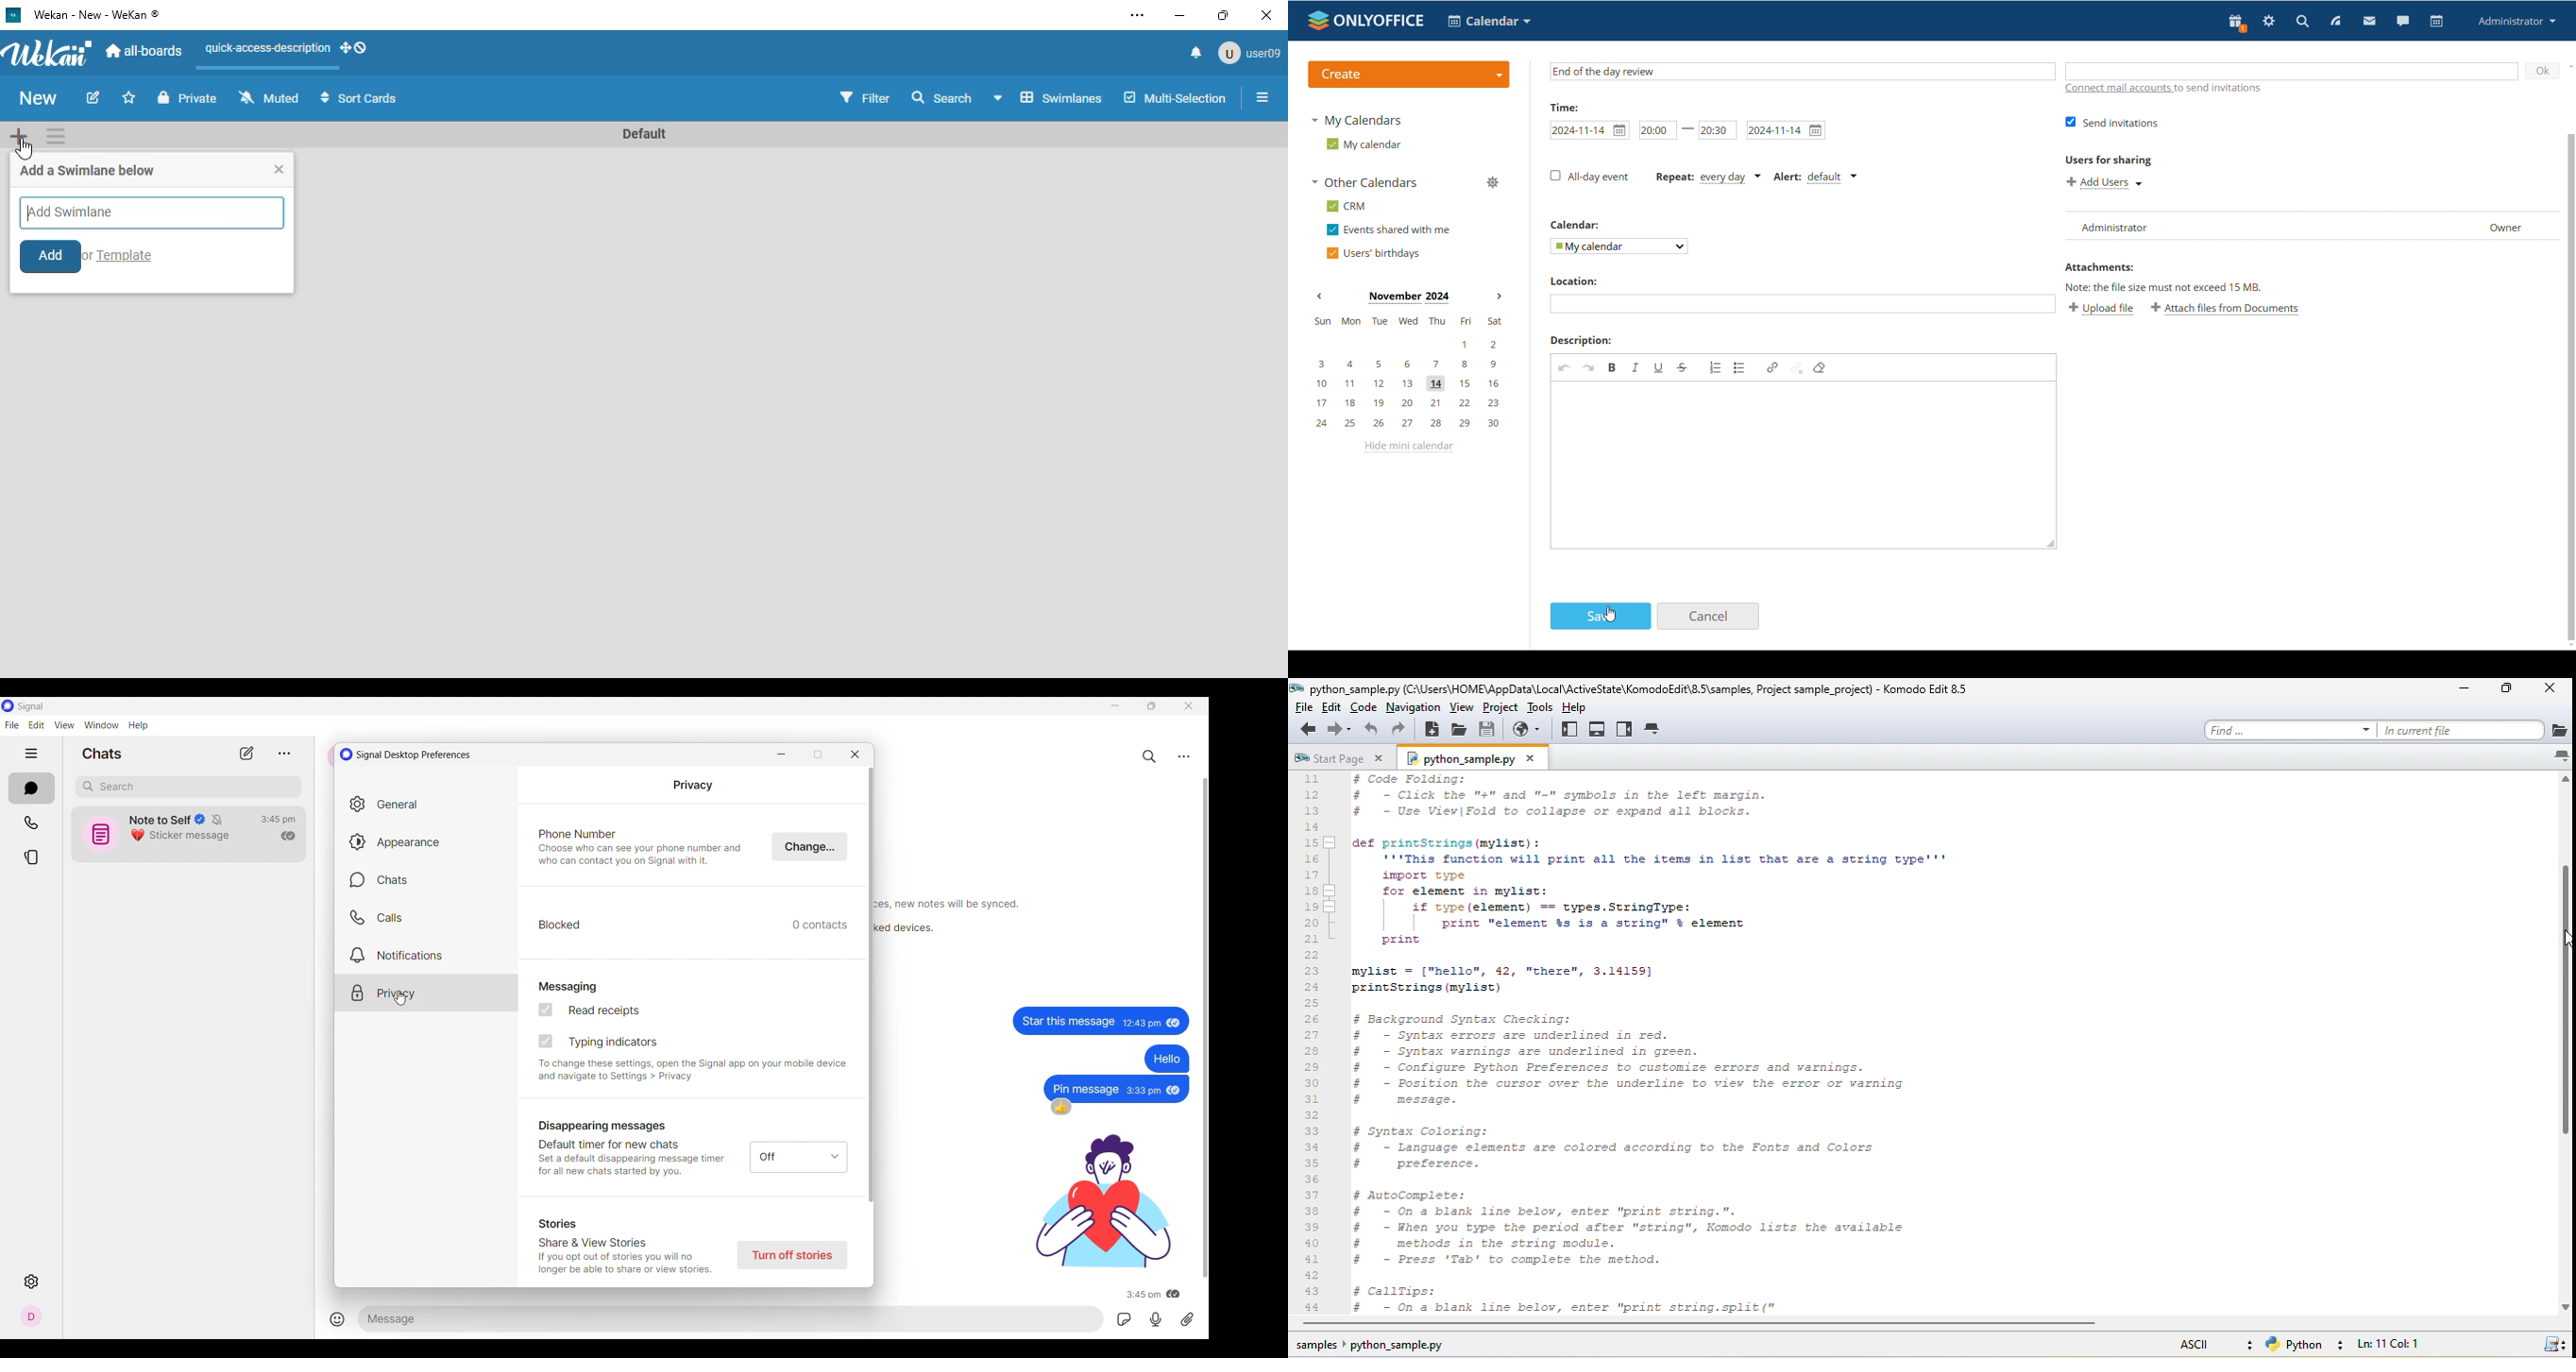 The image size is (2576, 1372). What do you see at coordinates (2568, 647) in the screenshot?
I see `Scroll down` at bounding box center [2568, 647].